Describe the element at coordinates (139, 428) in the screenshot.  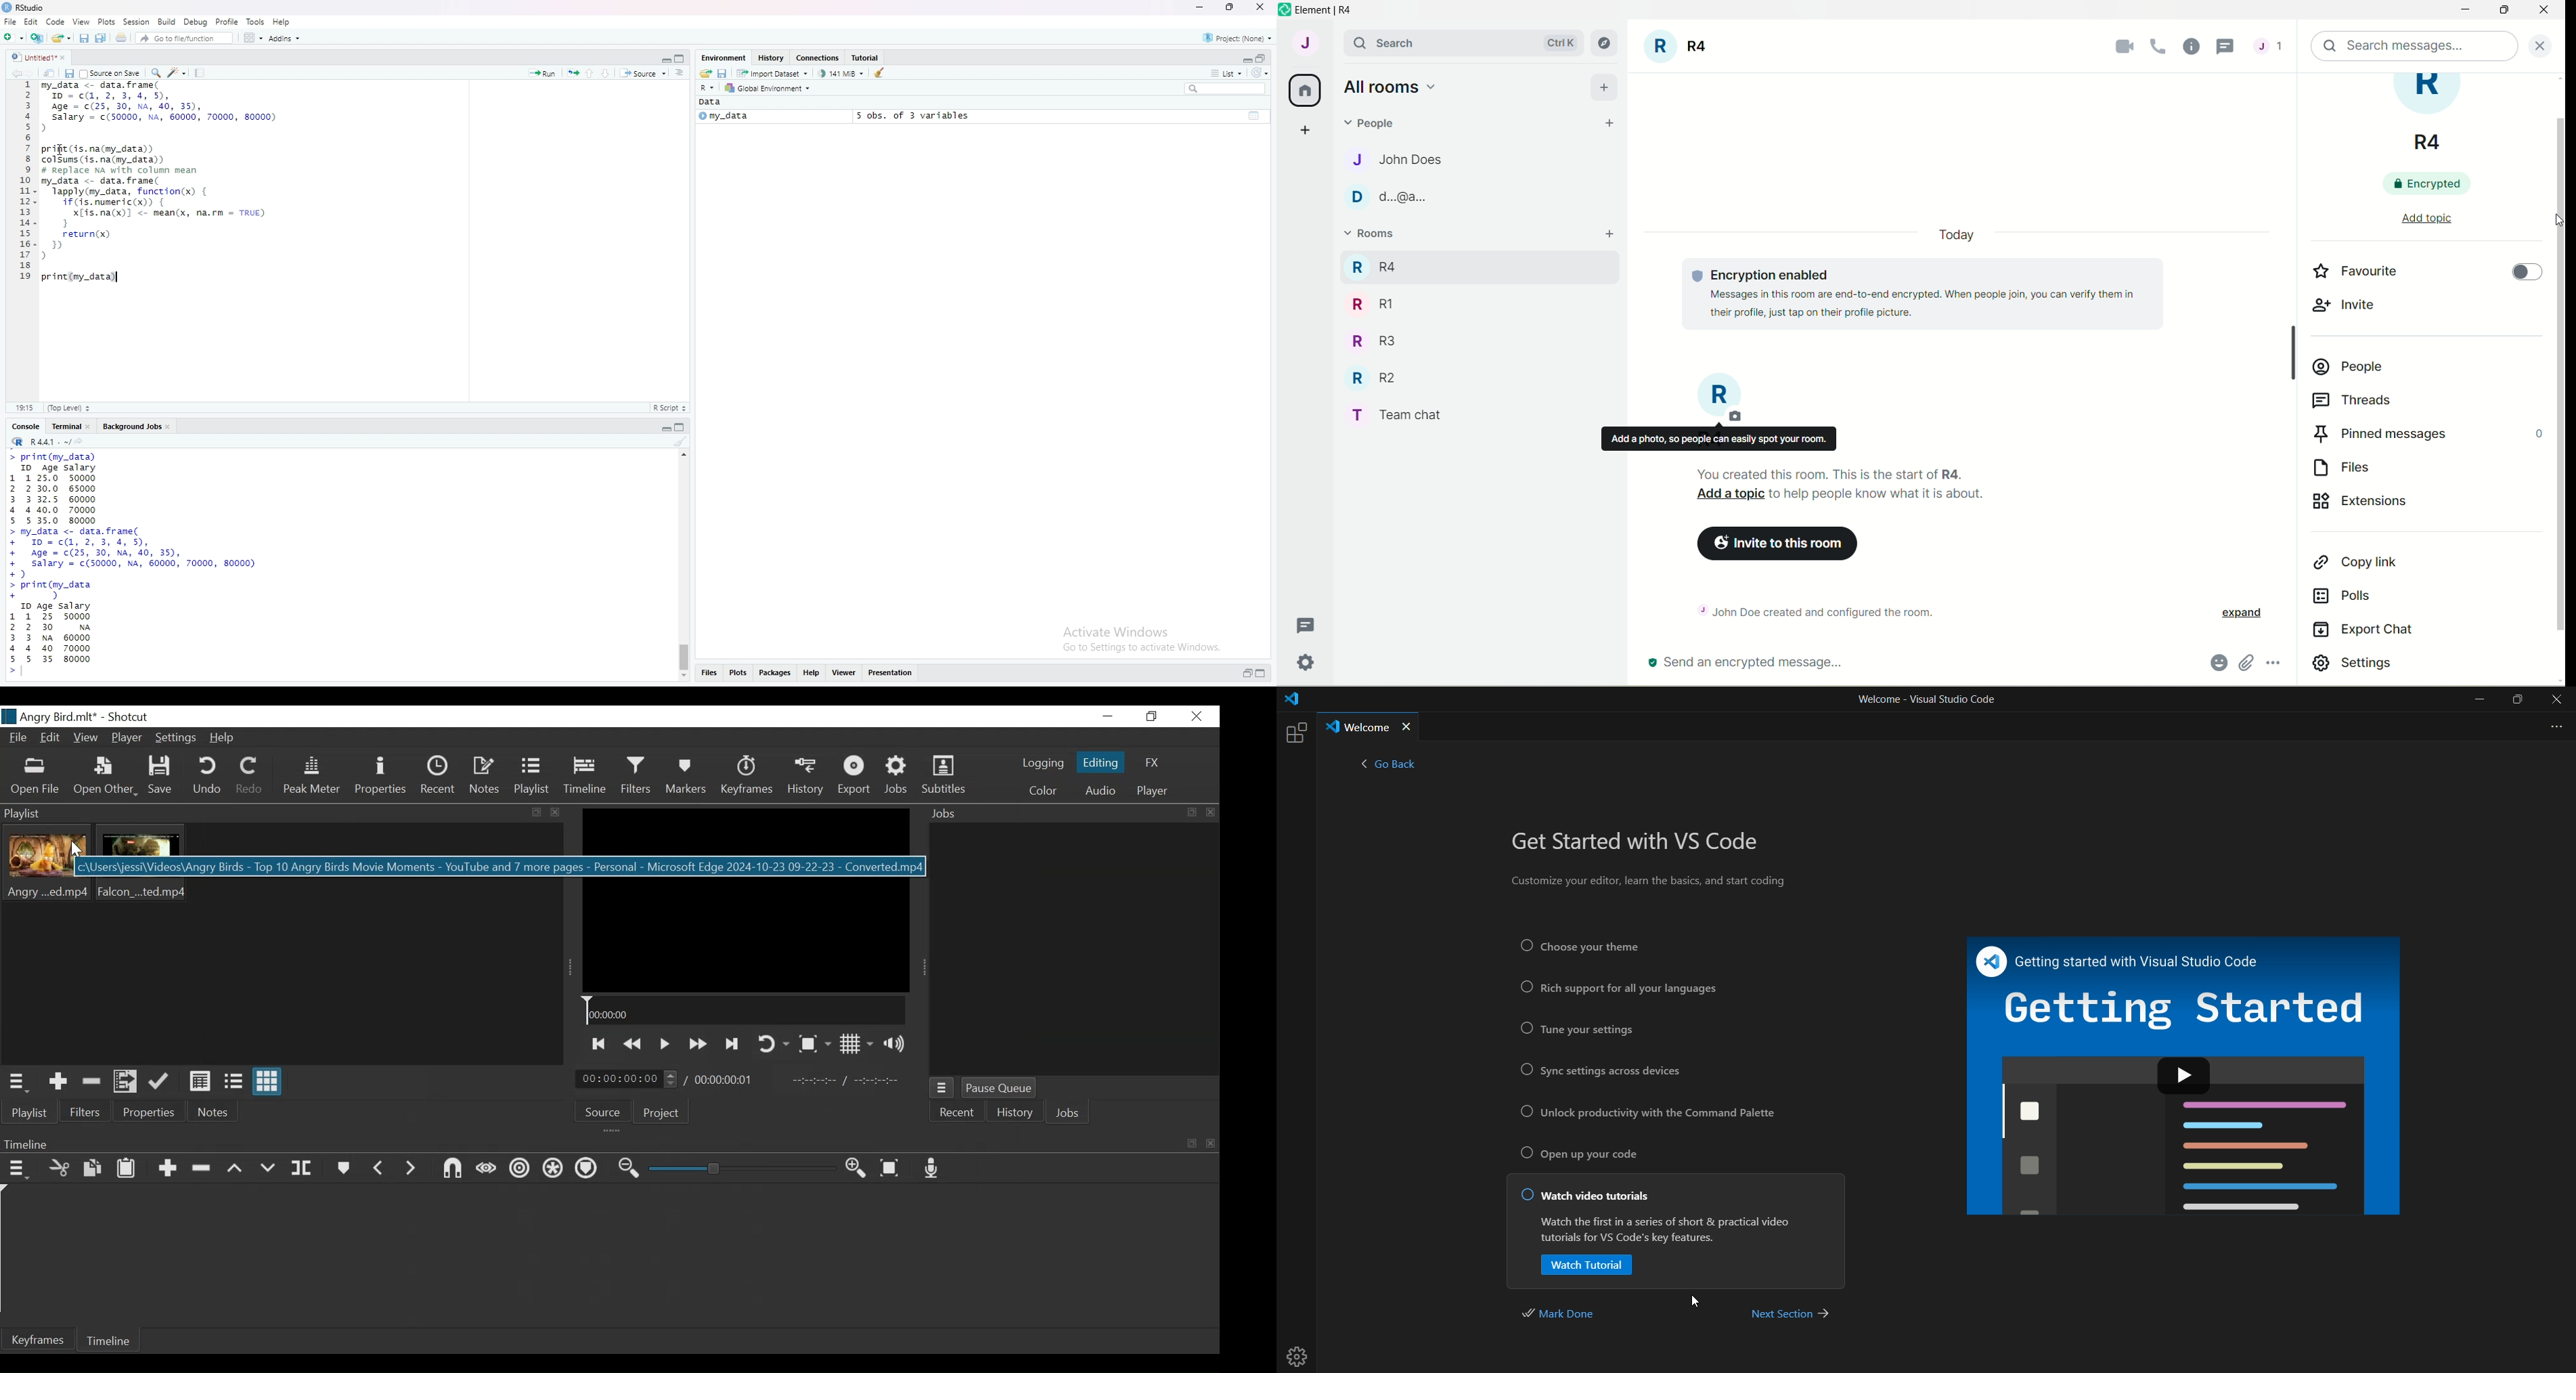
I see `Background jobs` at that location.